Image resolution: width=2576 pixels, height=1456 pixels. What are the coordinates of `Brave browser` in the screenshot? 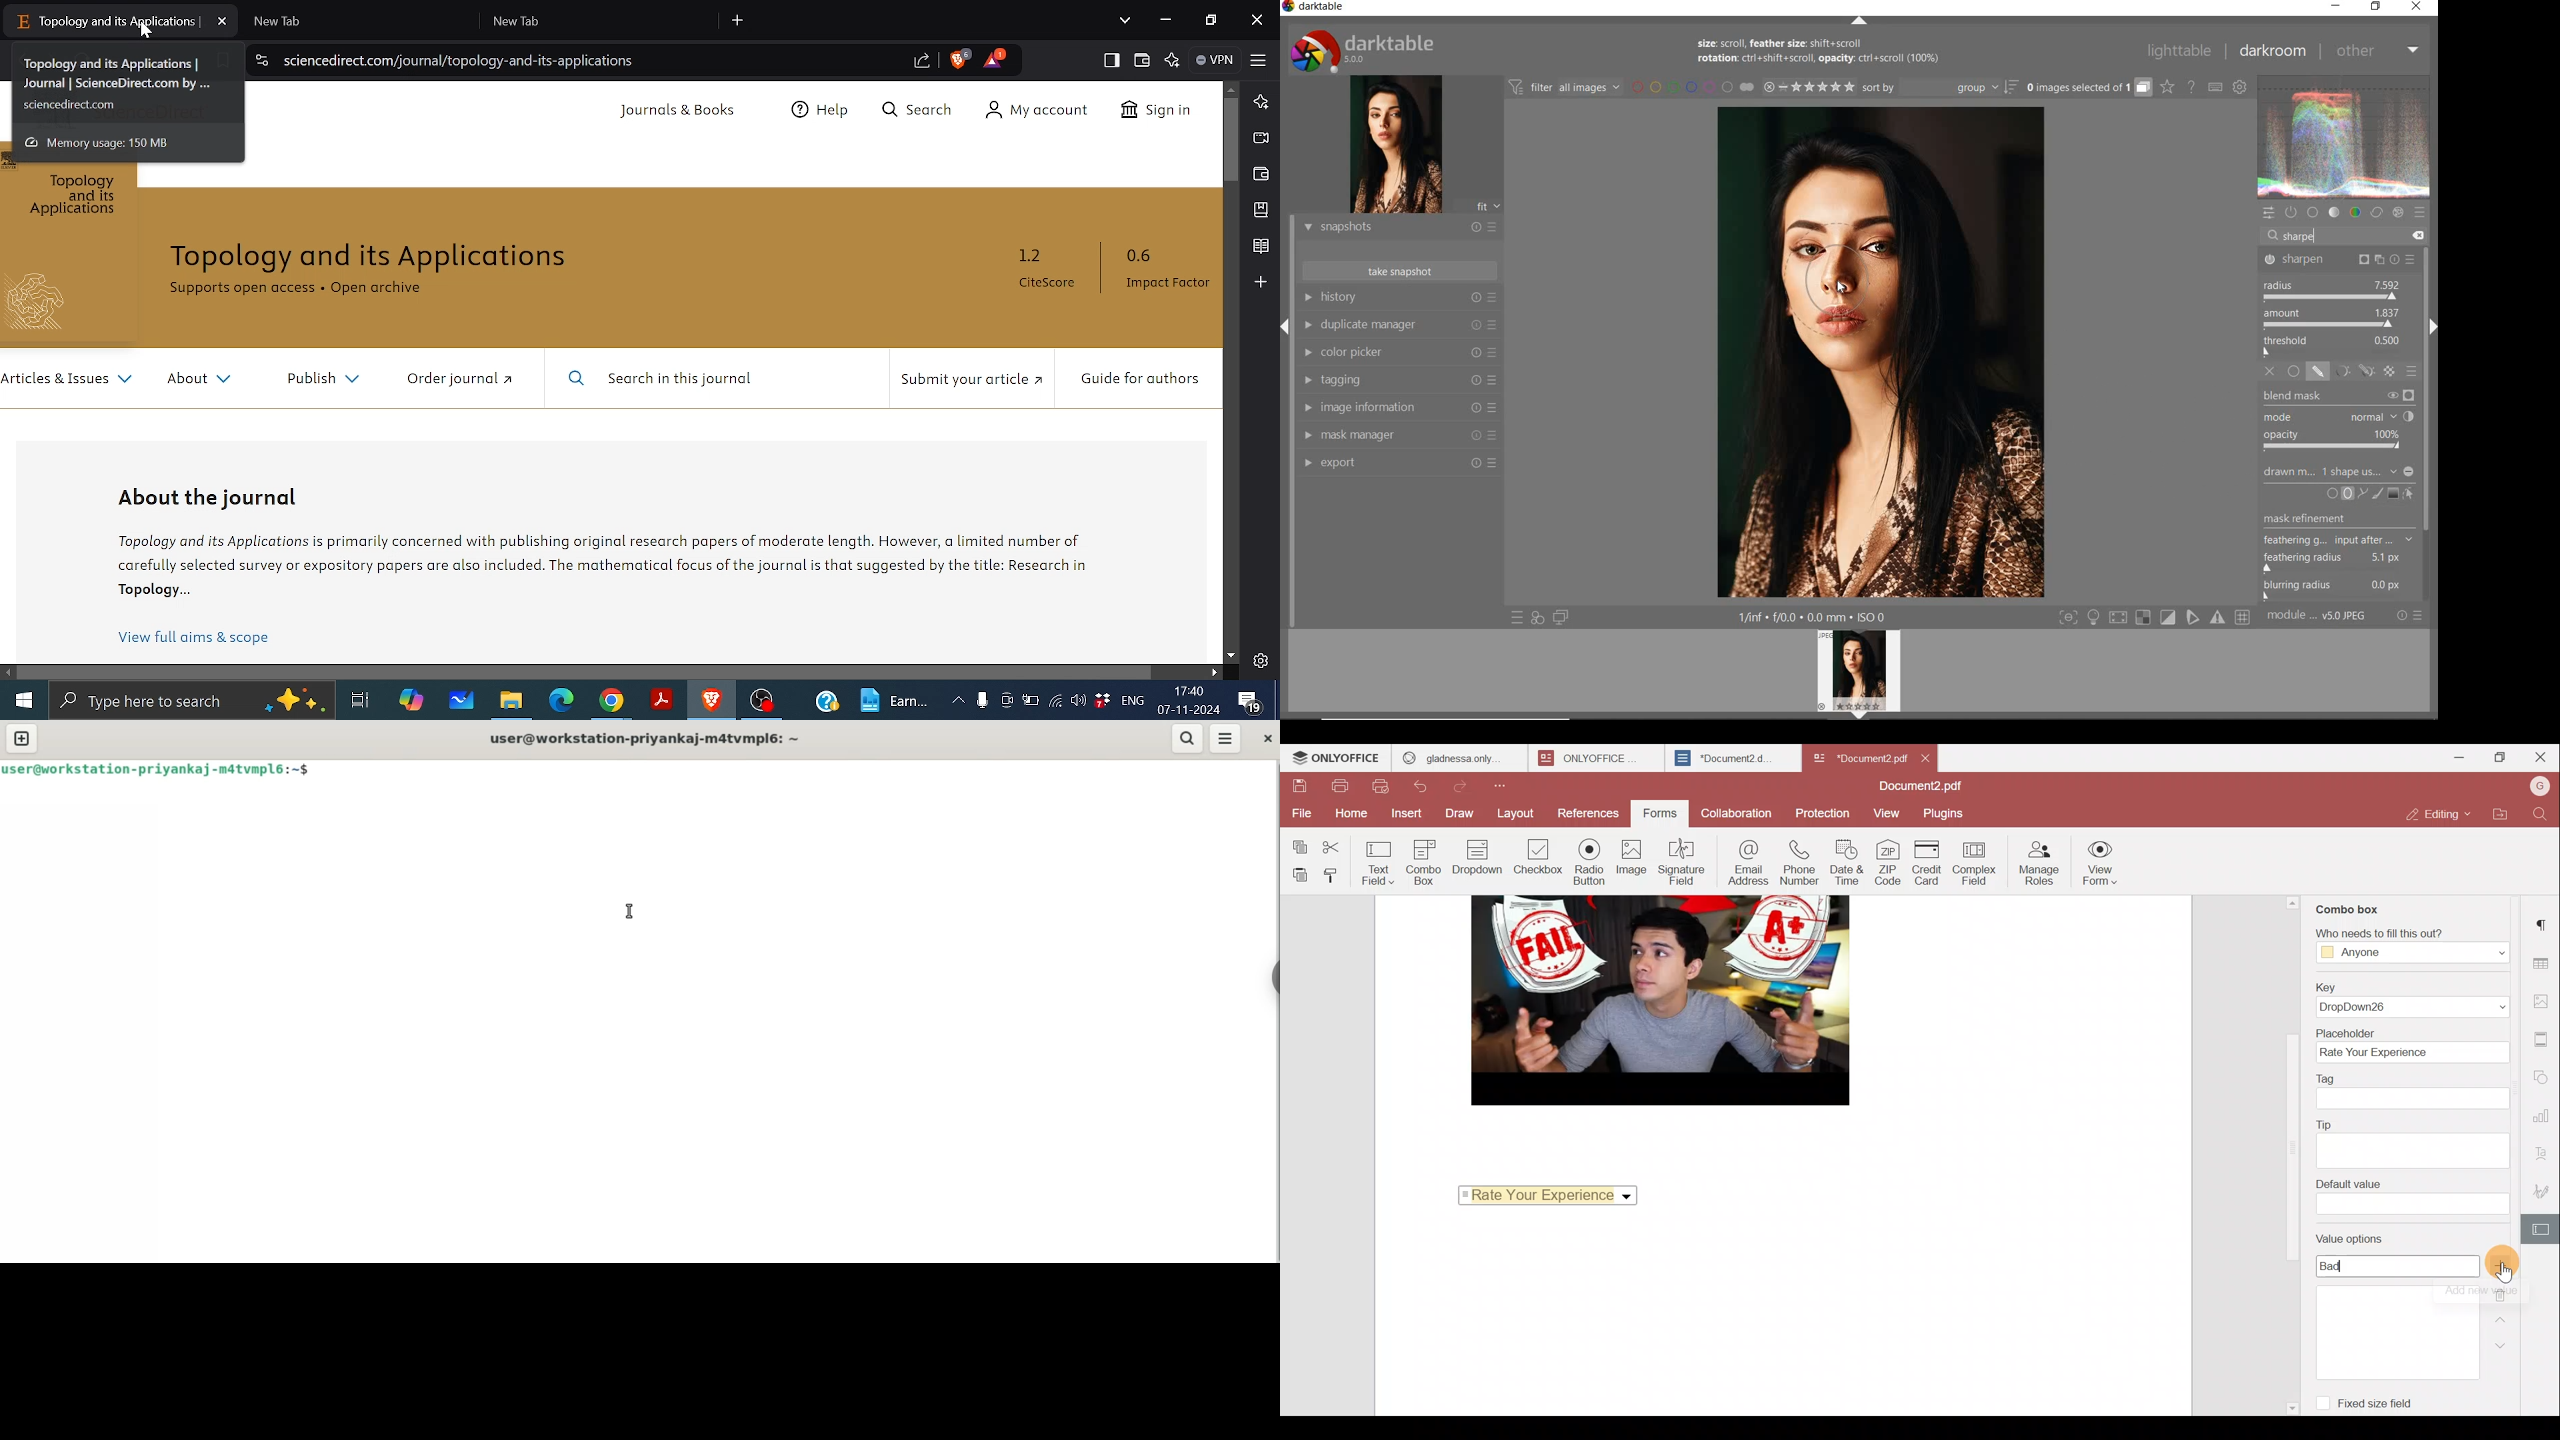 It's located at (711, 701).